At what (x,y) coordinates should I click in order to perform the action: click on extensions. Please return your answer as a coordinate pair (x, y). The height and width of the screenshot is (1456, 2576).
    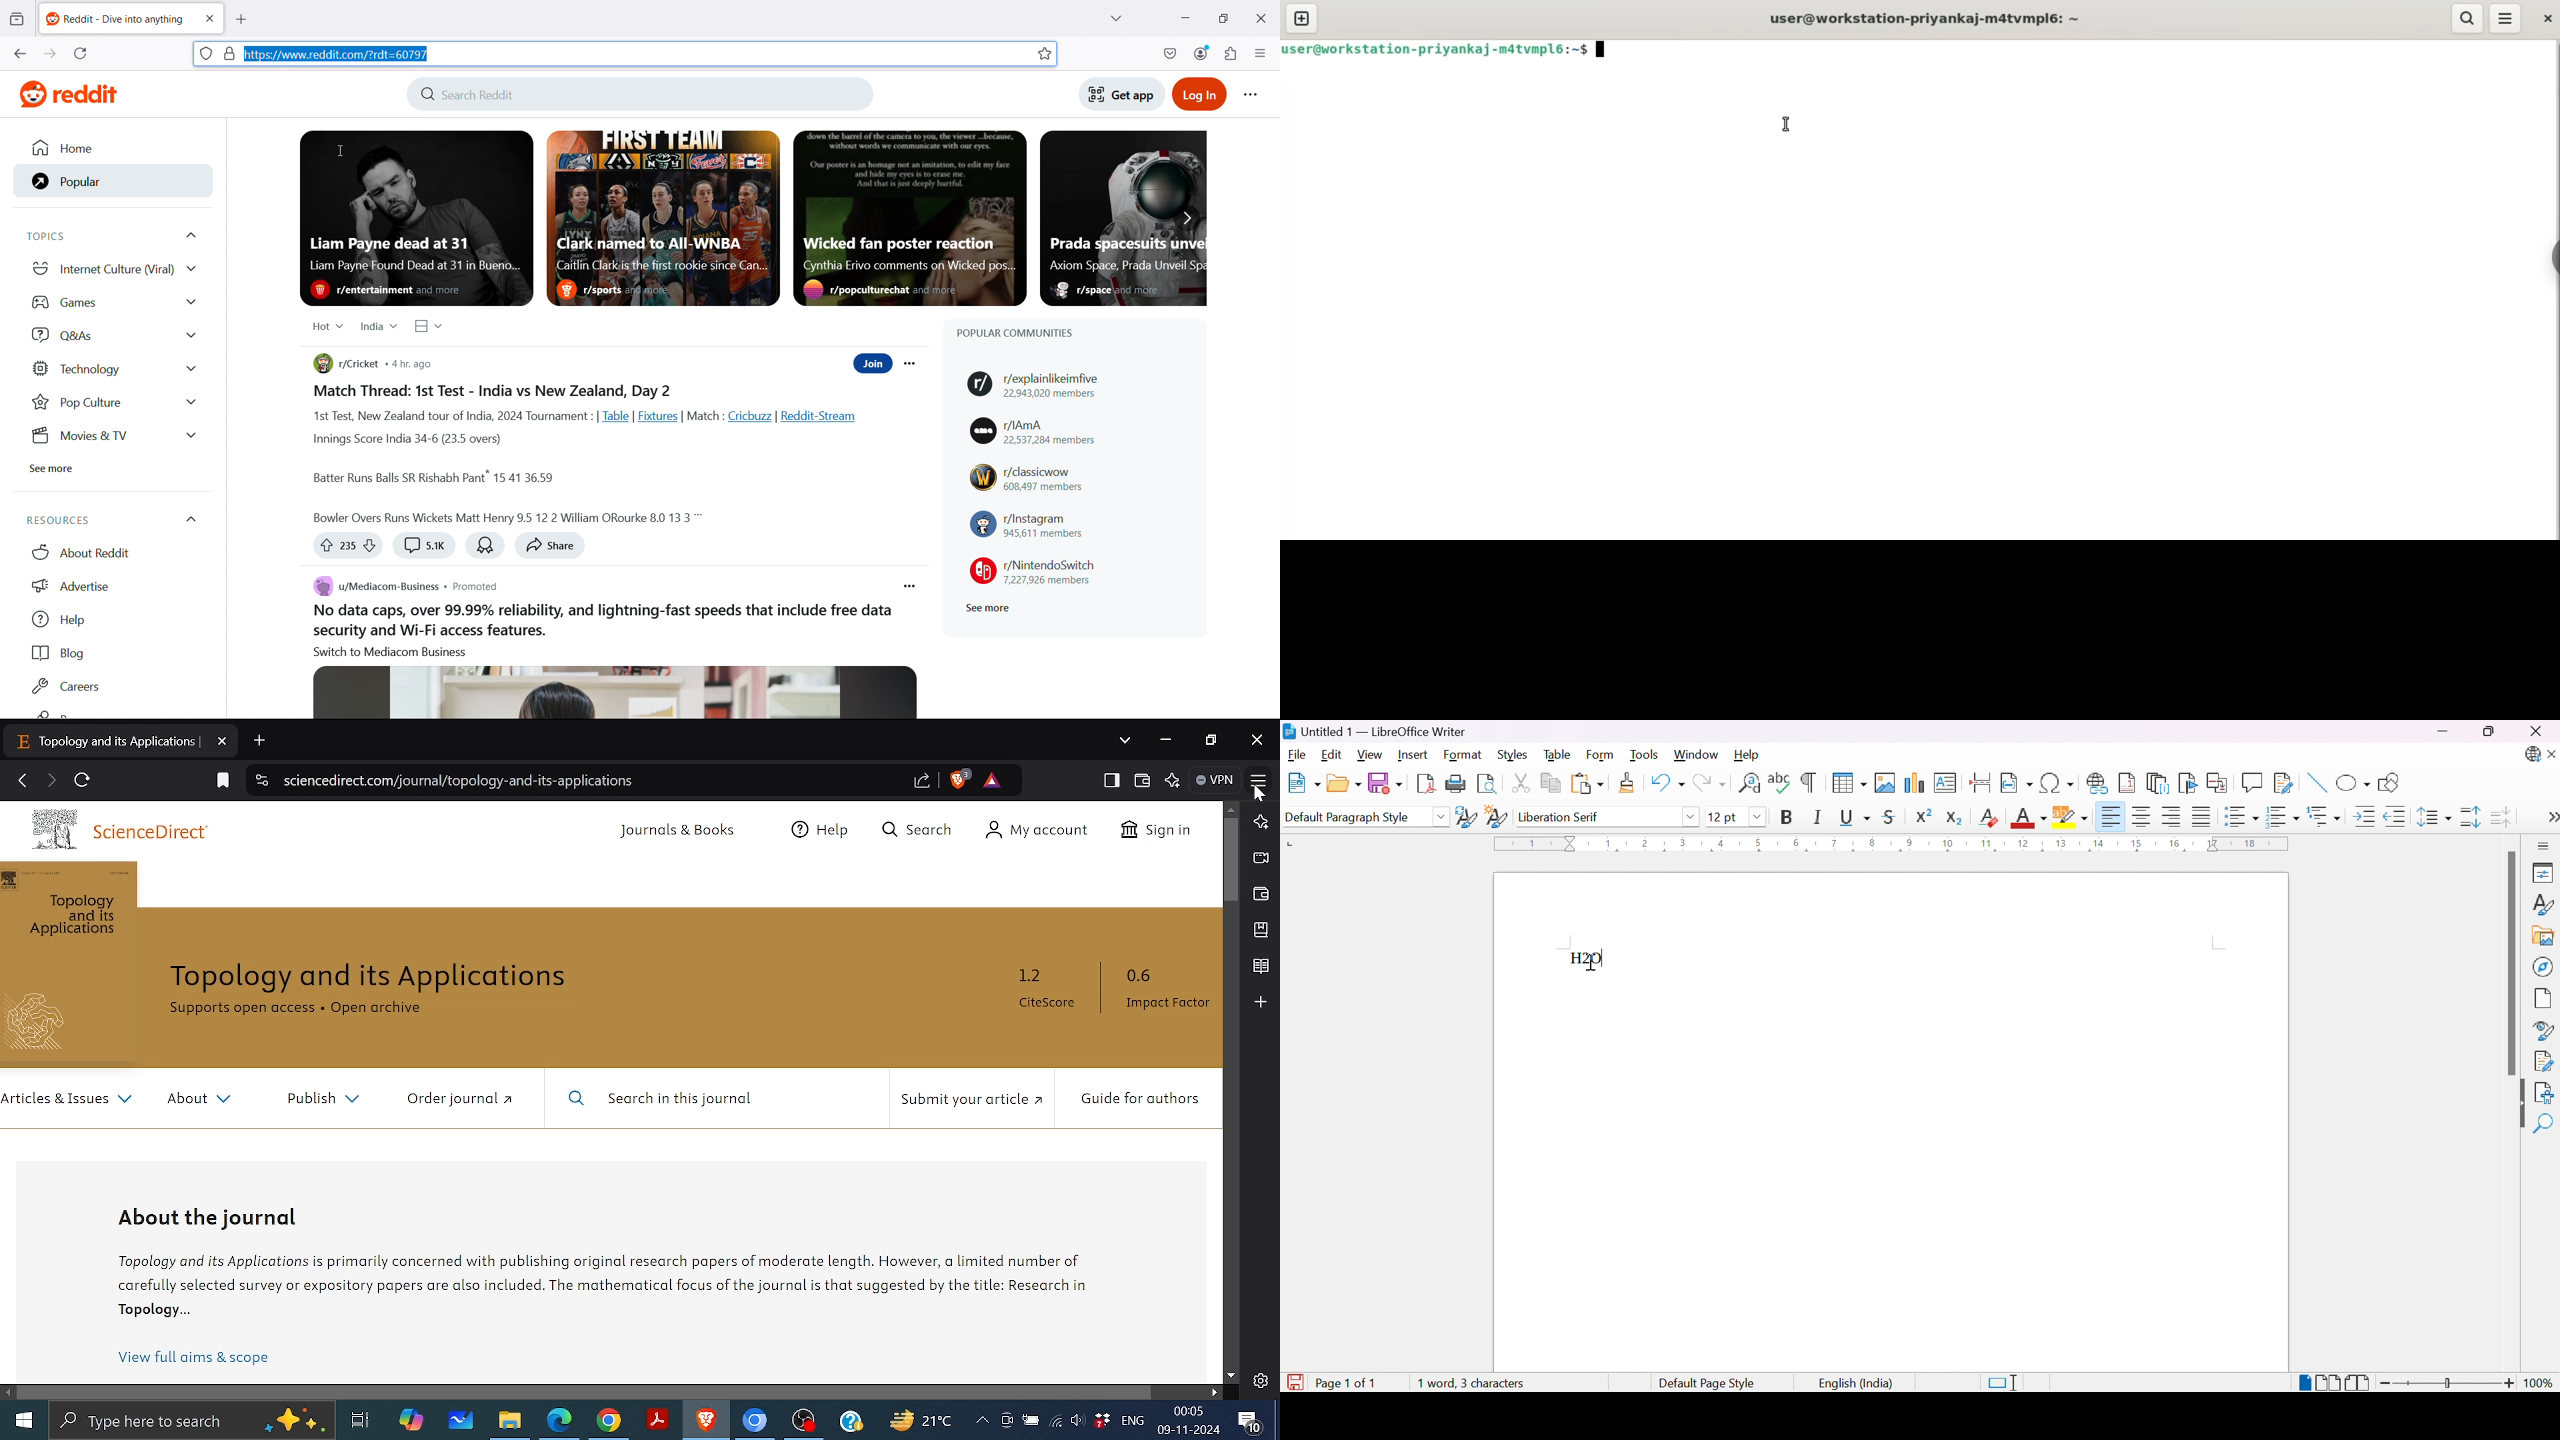
    Looking at the image, I should click on (1231, 52).